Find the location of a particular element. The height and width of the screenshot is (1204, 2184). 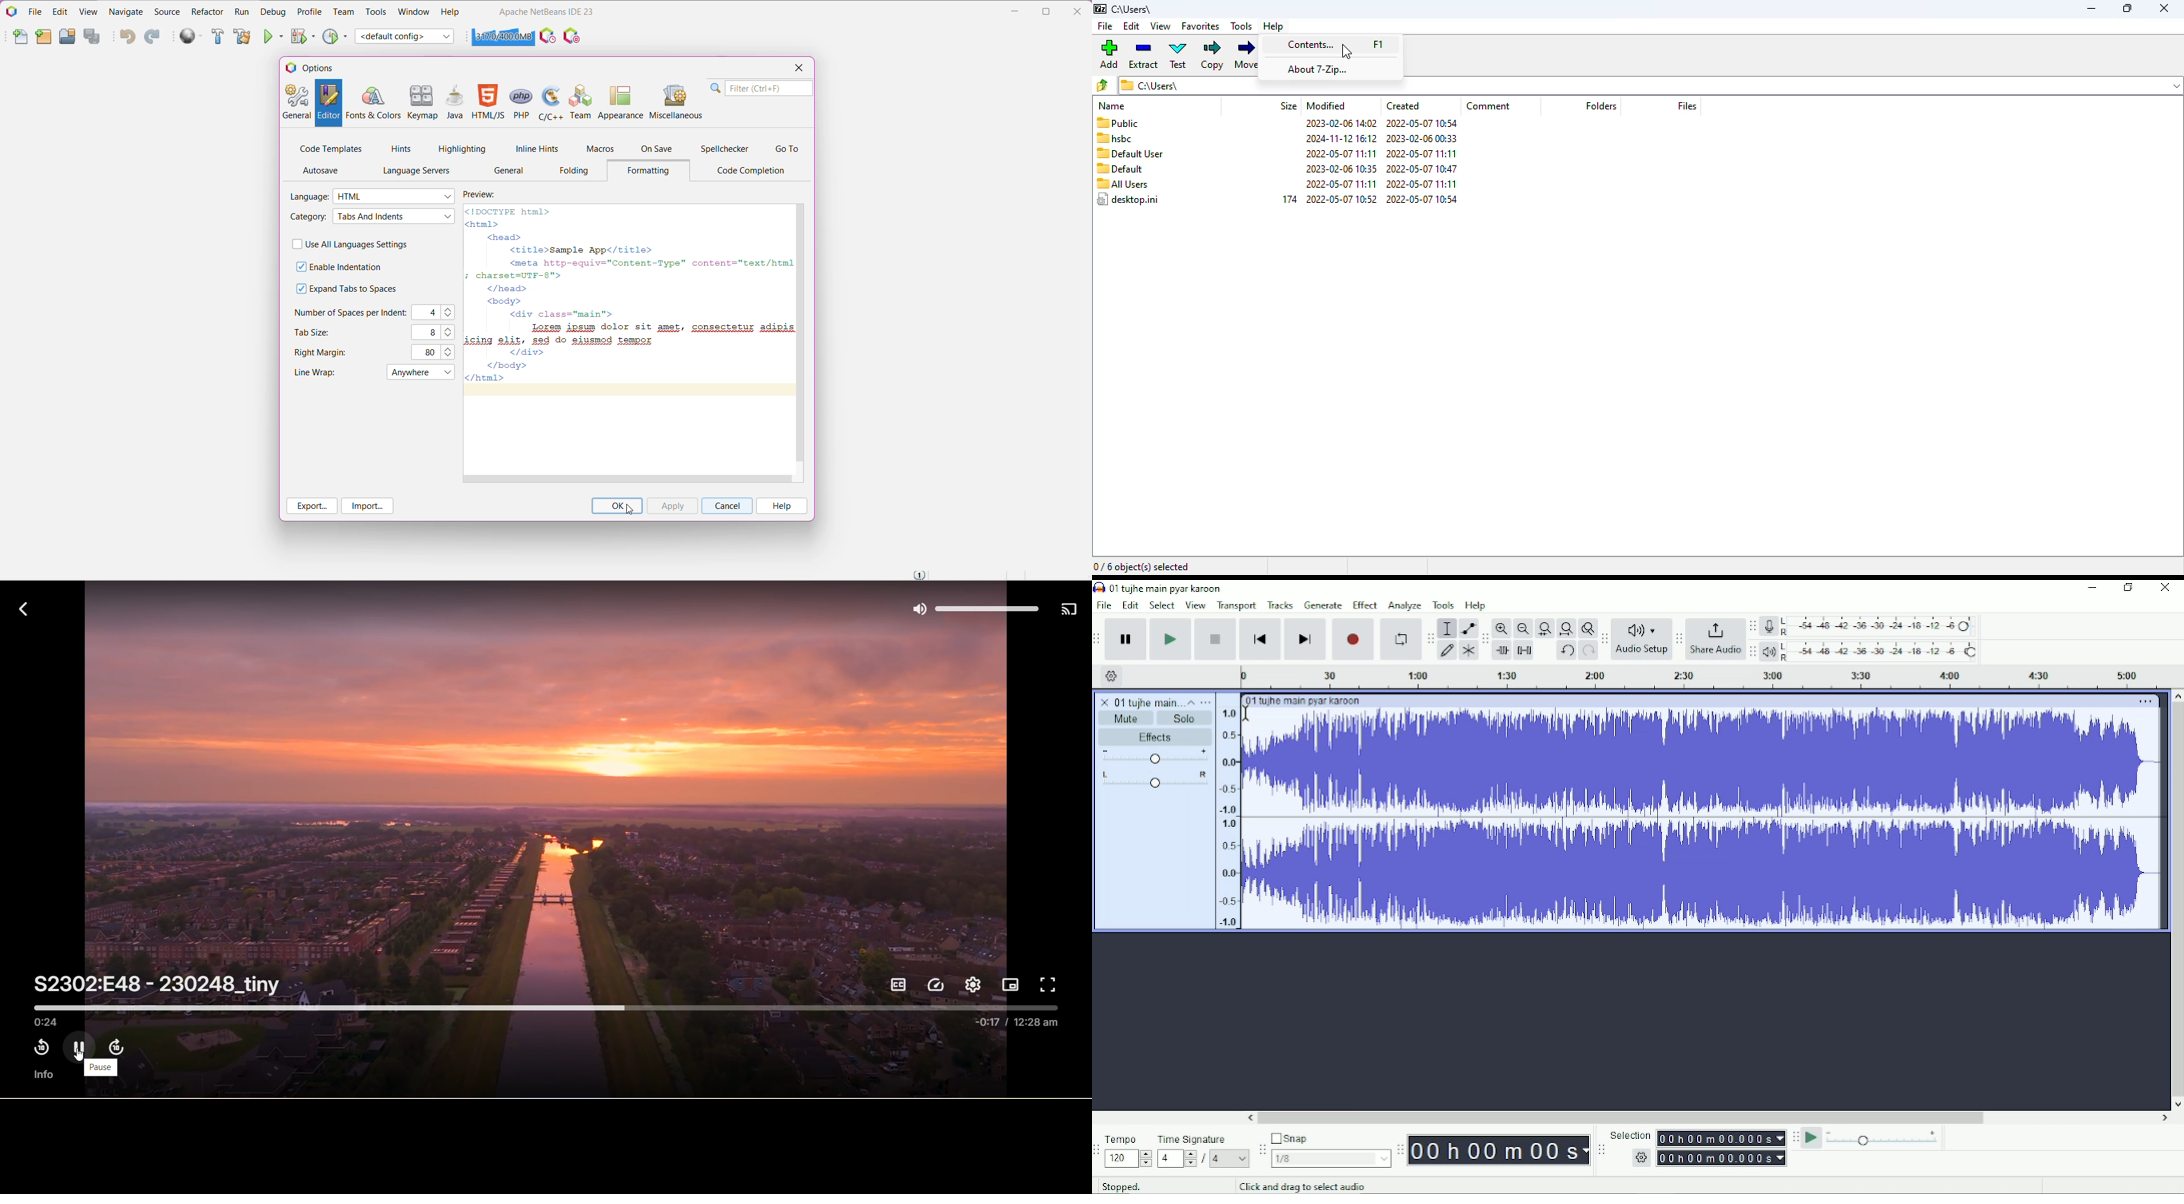

Category is located at coordinates (307, 217).